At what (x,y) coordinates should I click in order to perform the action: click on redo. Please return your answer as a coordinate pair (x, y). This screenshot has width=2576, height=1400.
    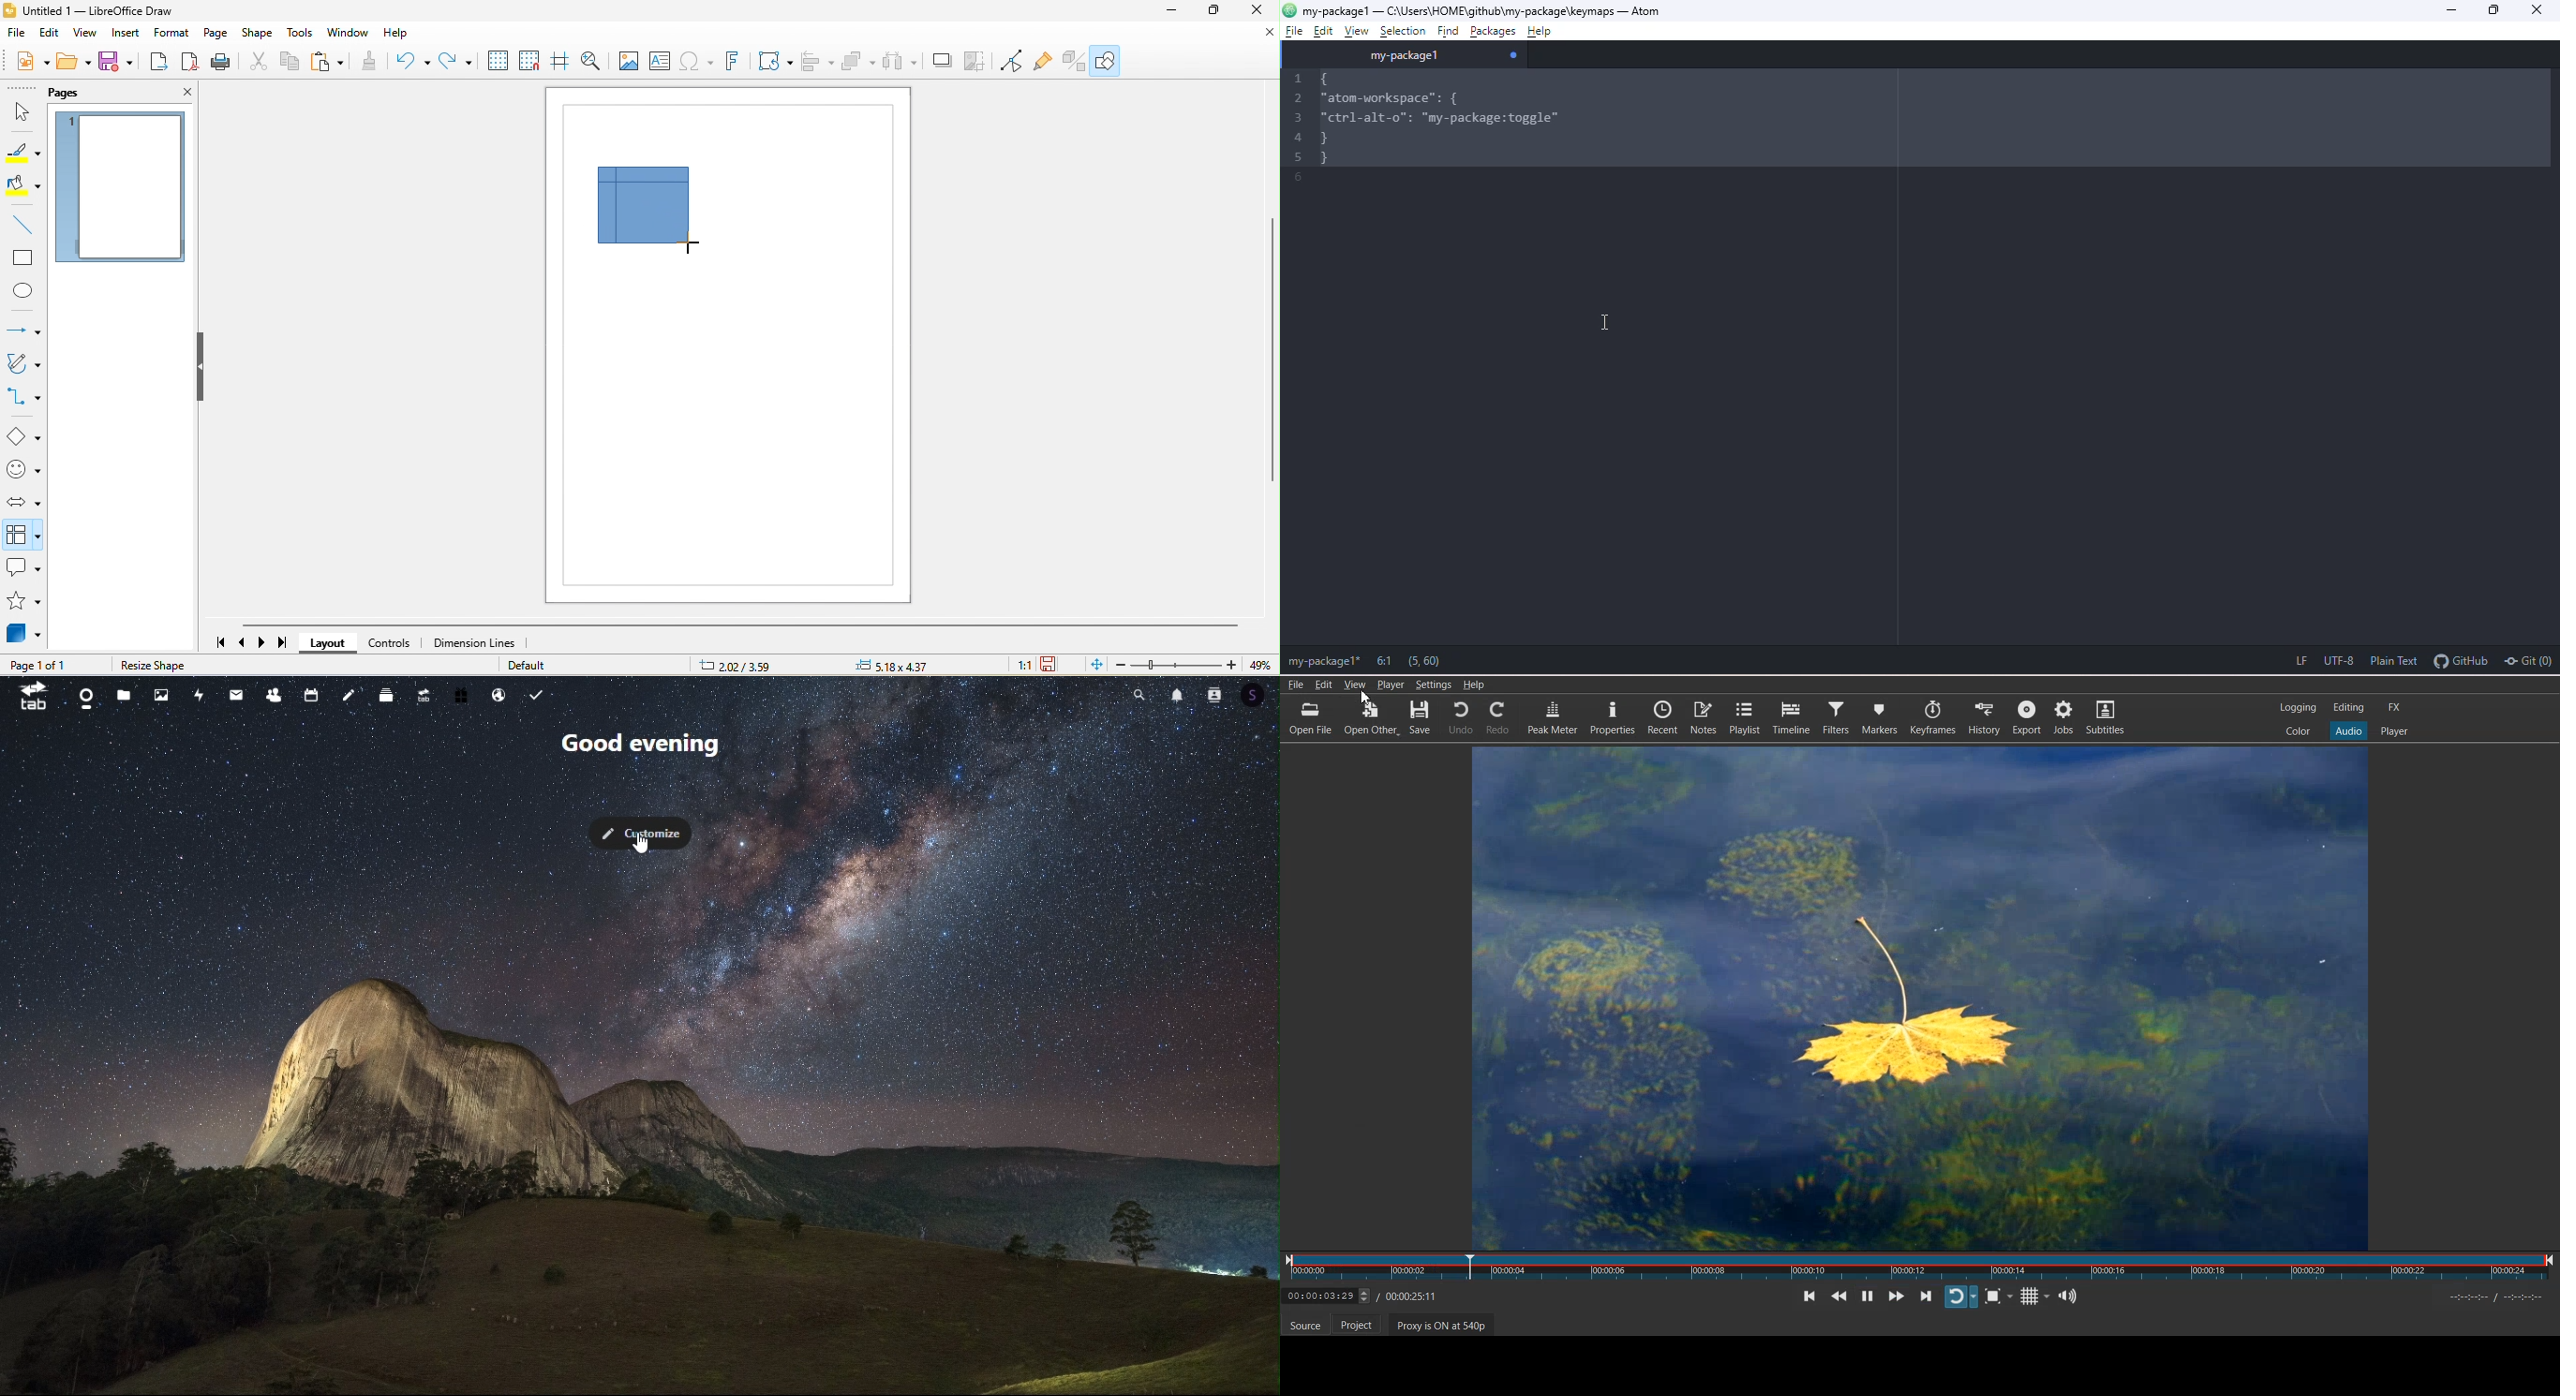
    Looking at the image, I should click on (457, 63).